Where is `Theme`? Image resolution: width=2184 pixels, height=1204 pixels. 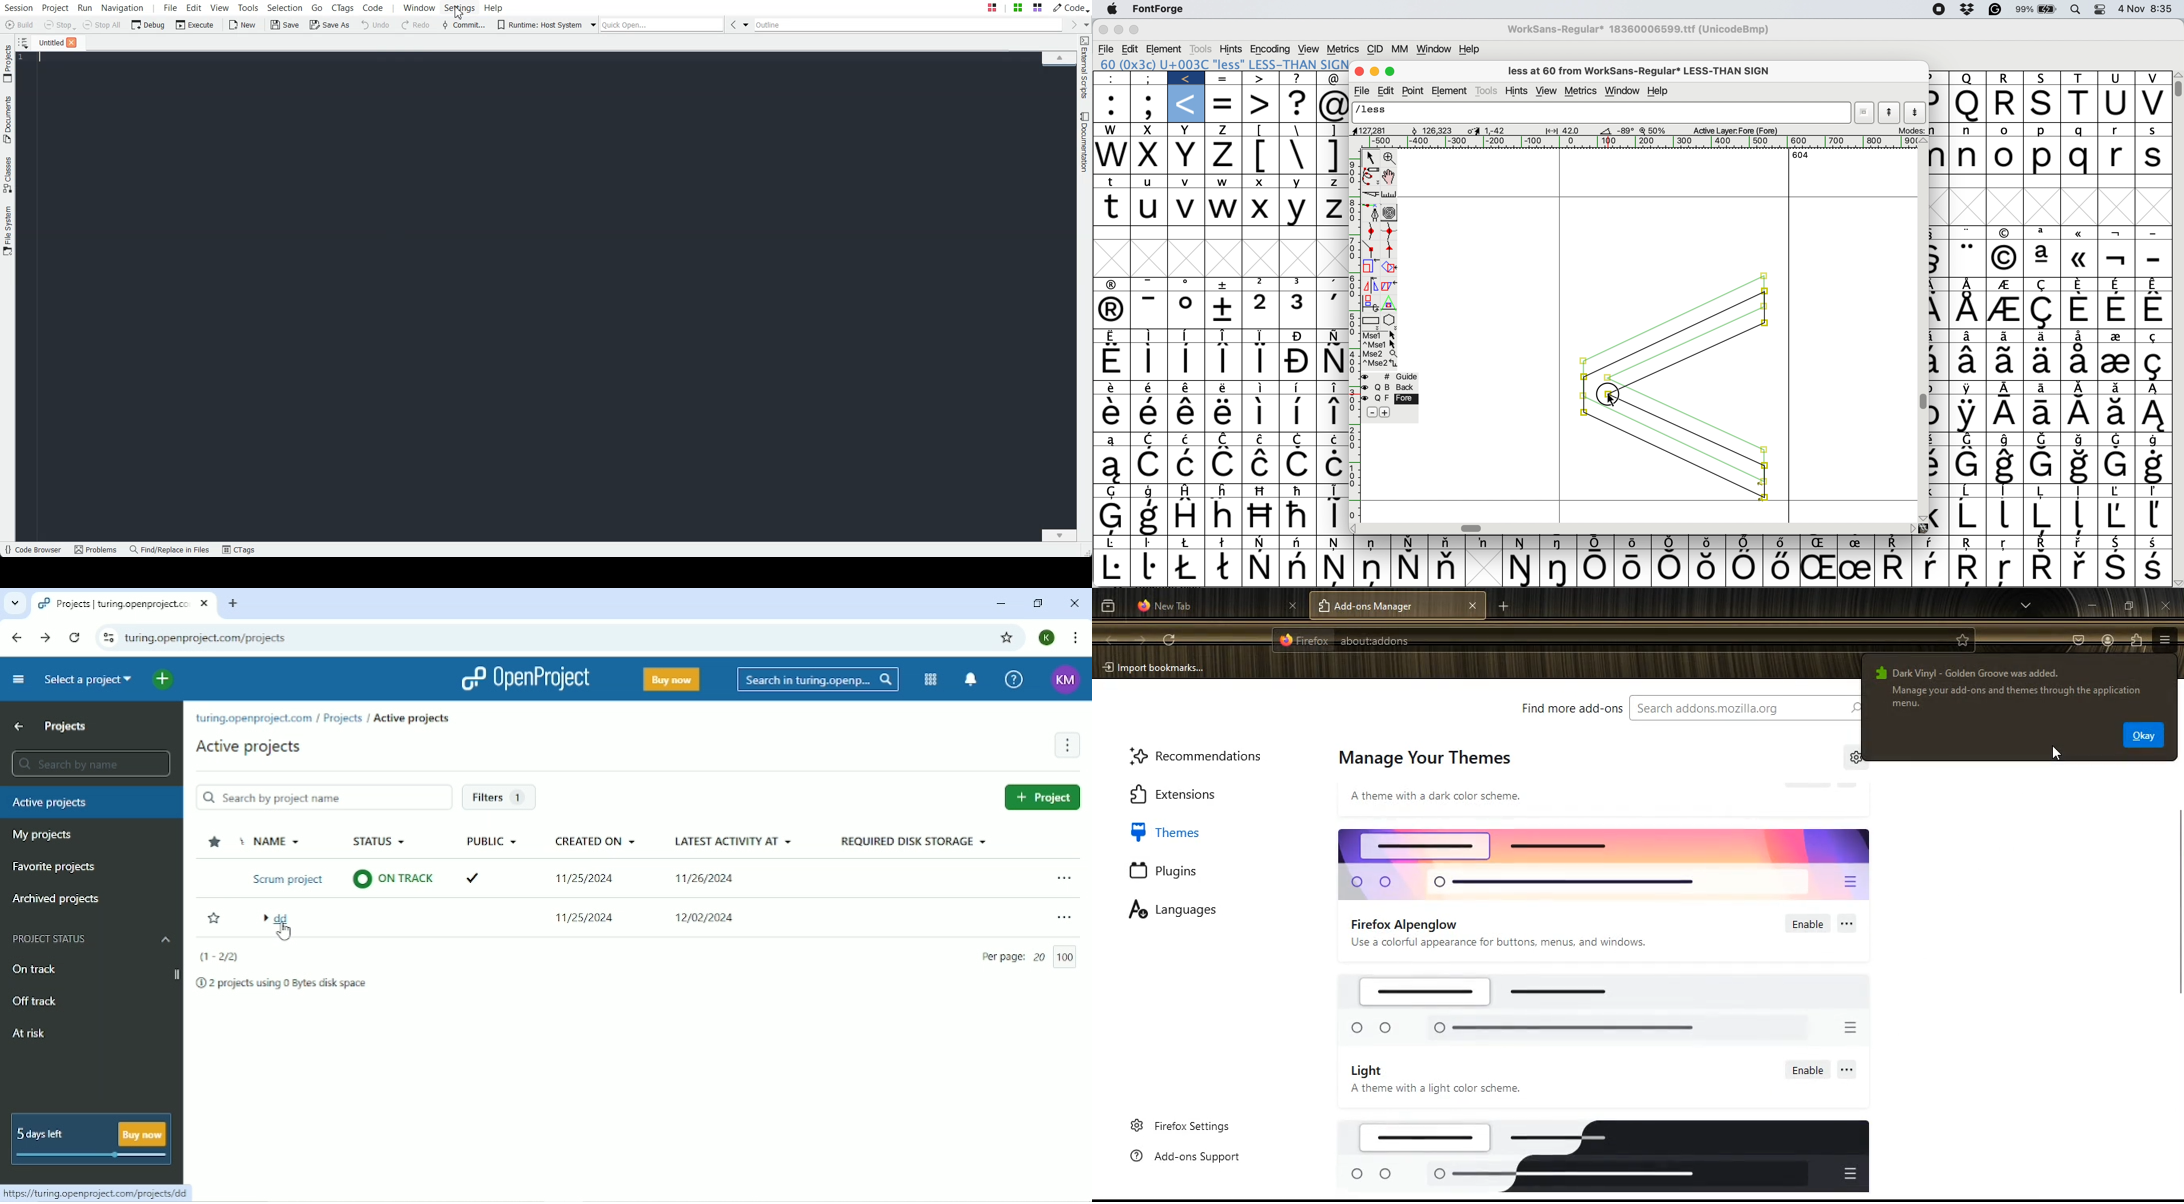
Theme is located at coordinates (1602, 1159).